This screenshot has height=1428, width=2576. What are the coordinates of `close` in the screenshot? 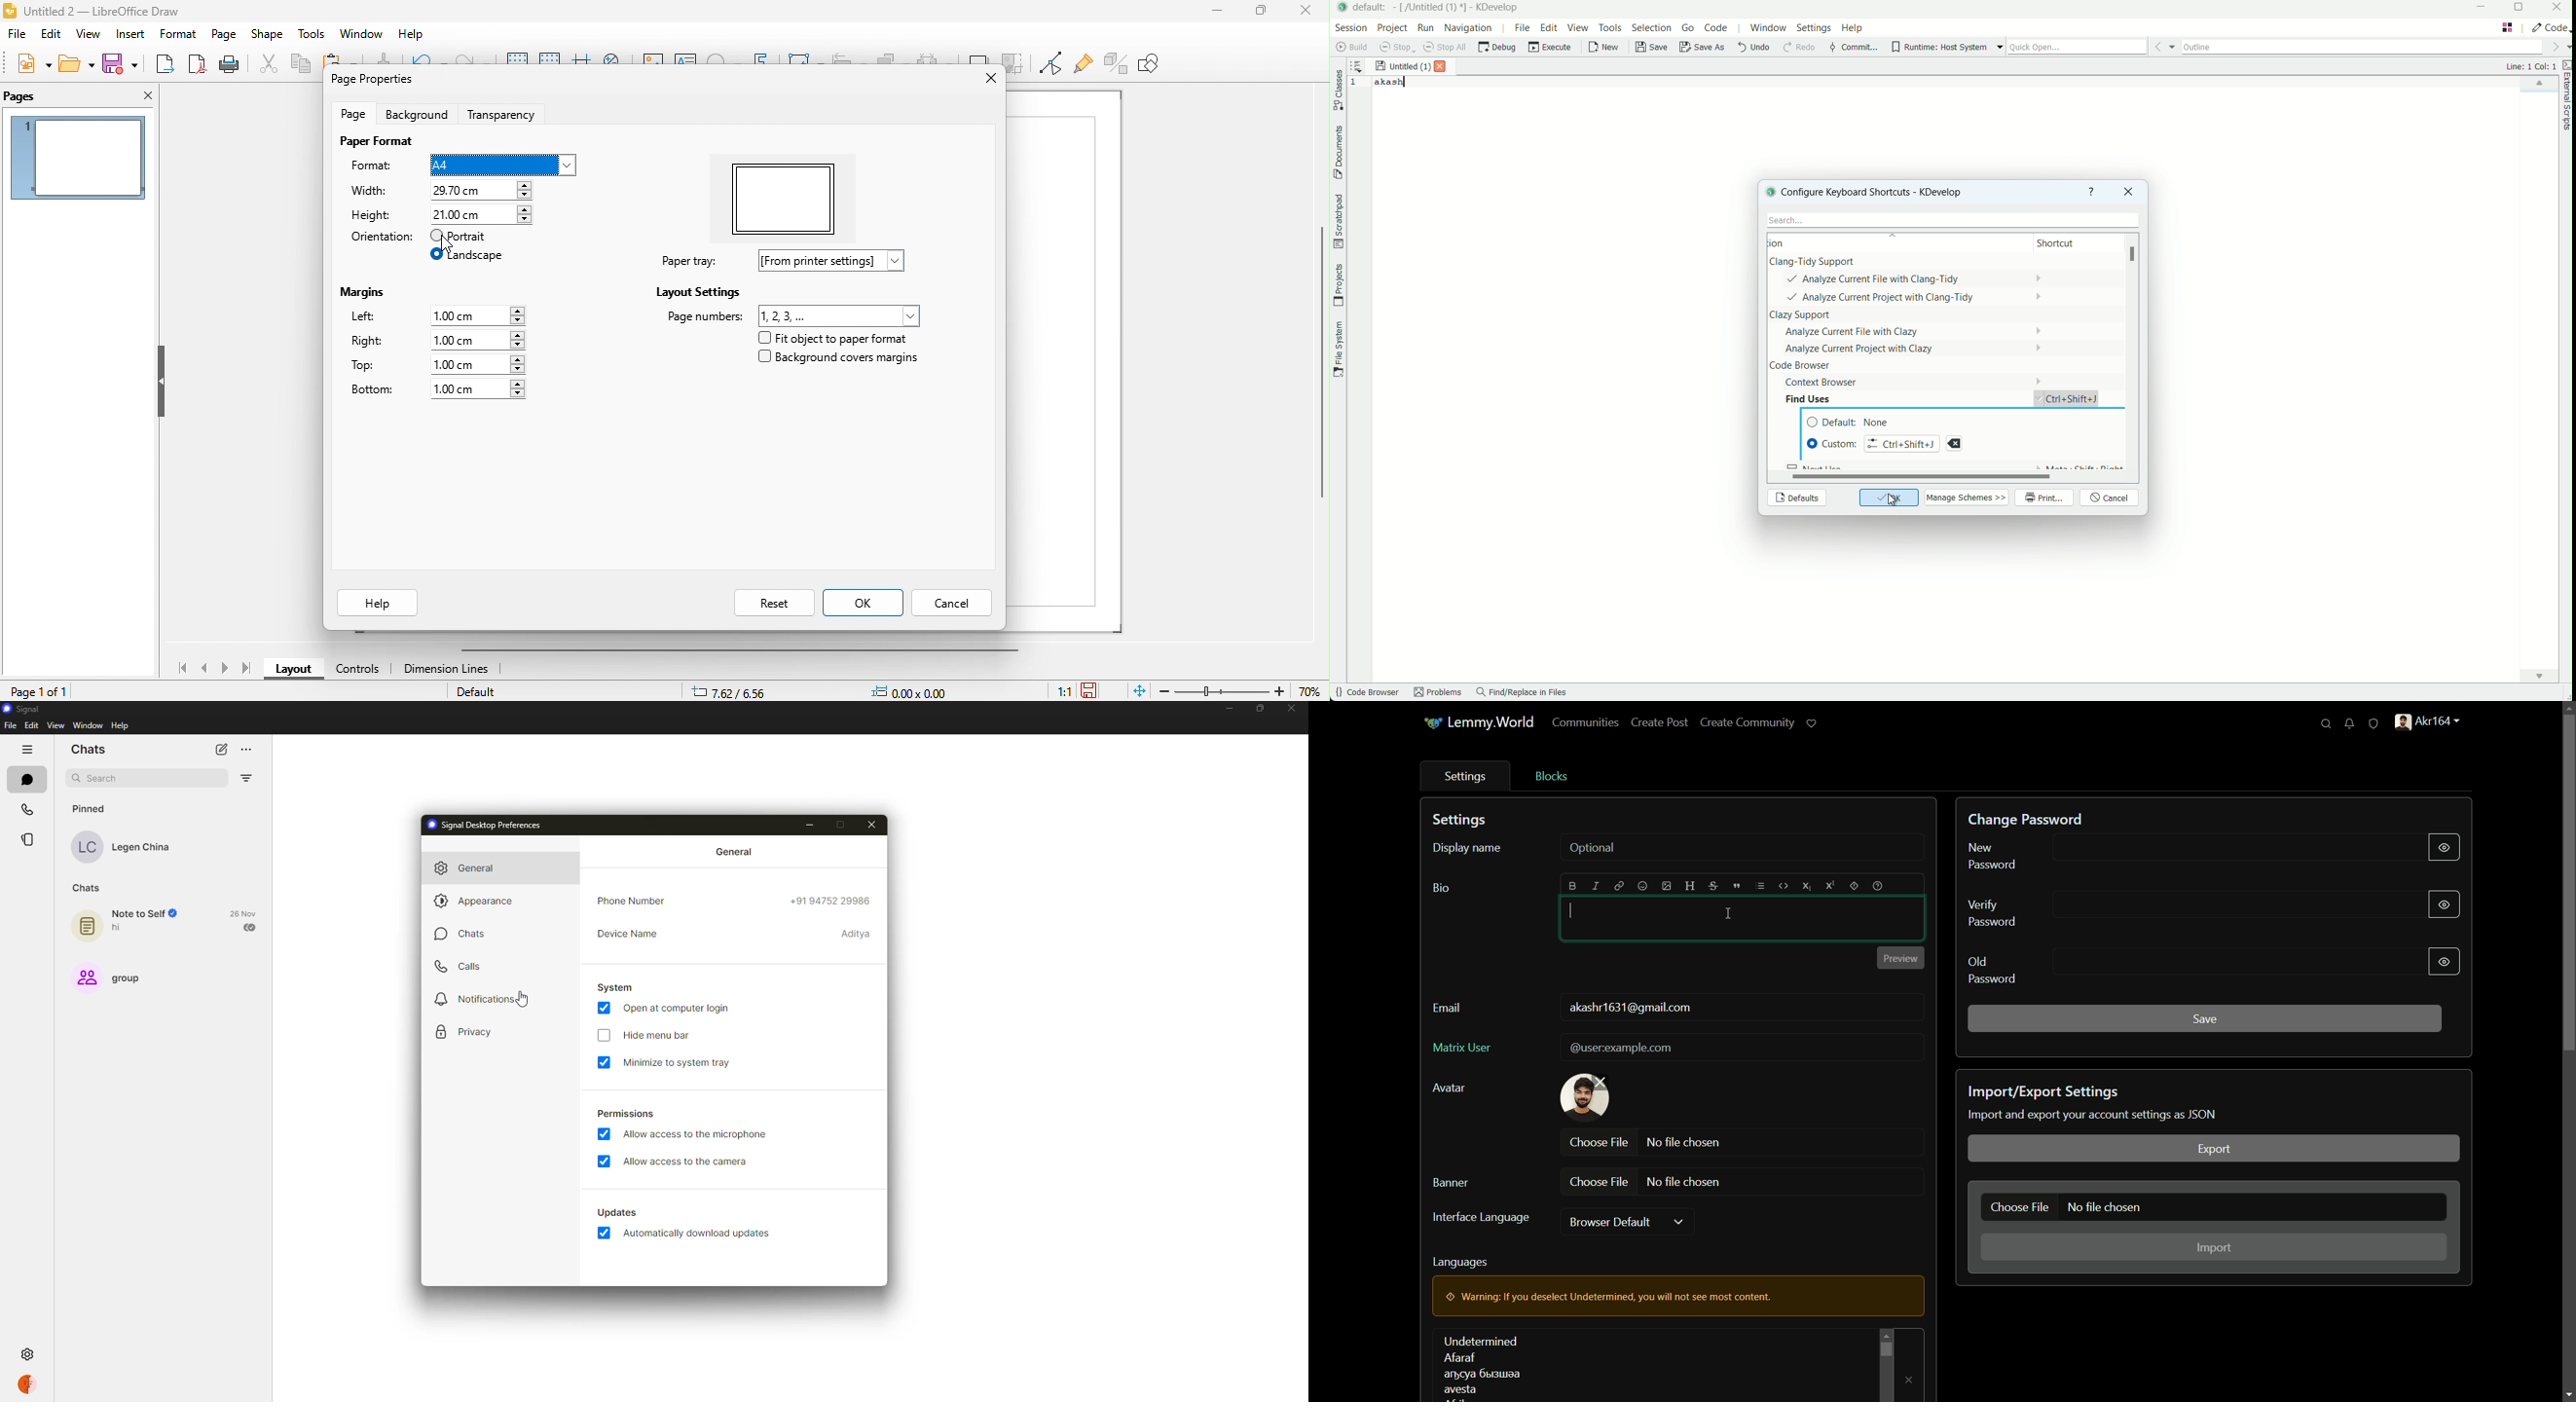 It's located at (1300, 14).